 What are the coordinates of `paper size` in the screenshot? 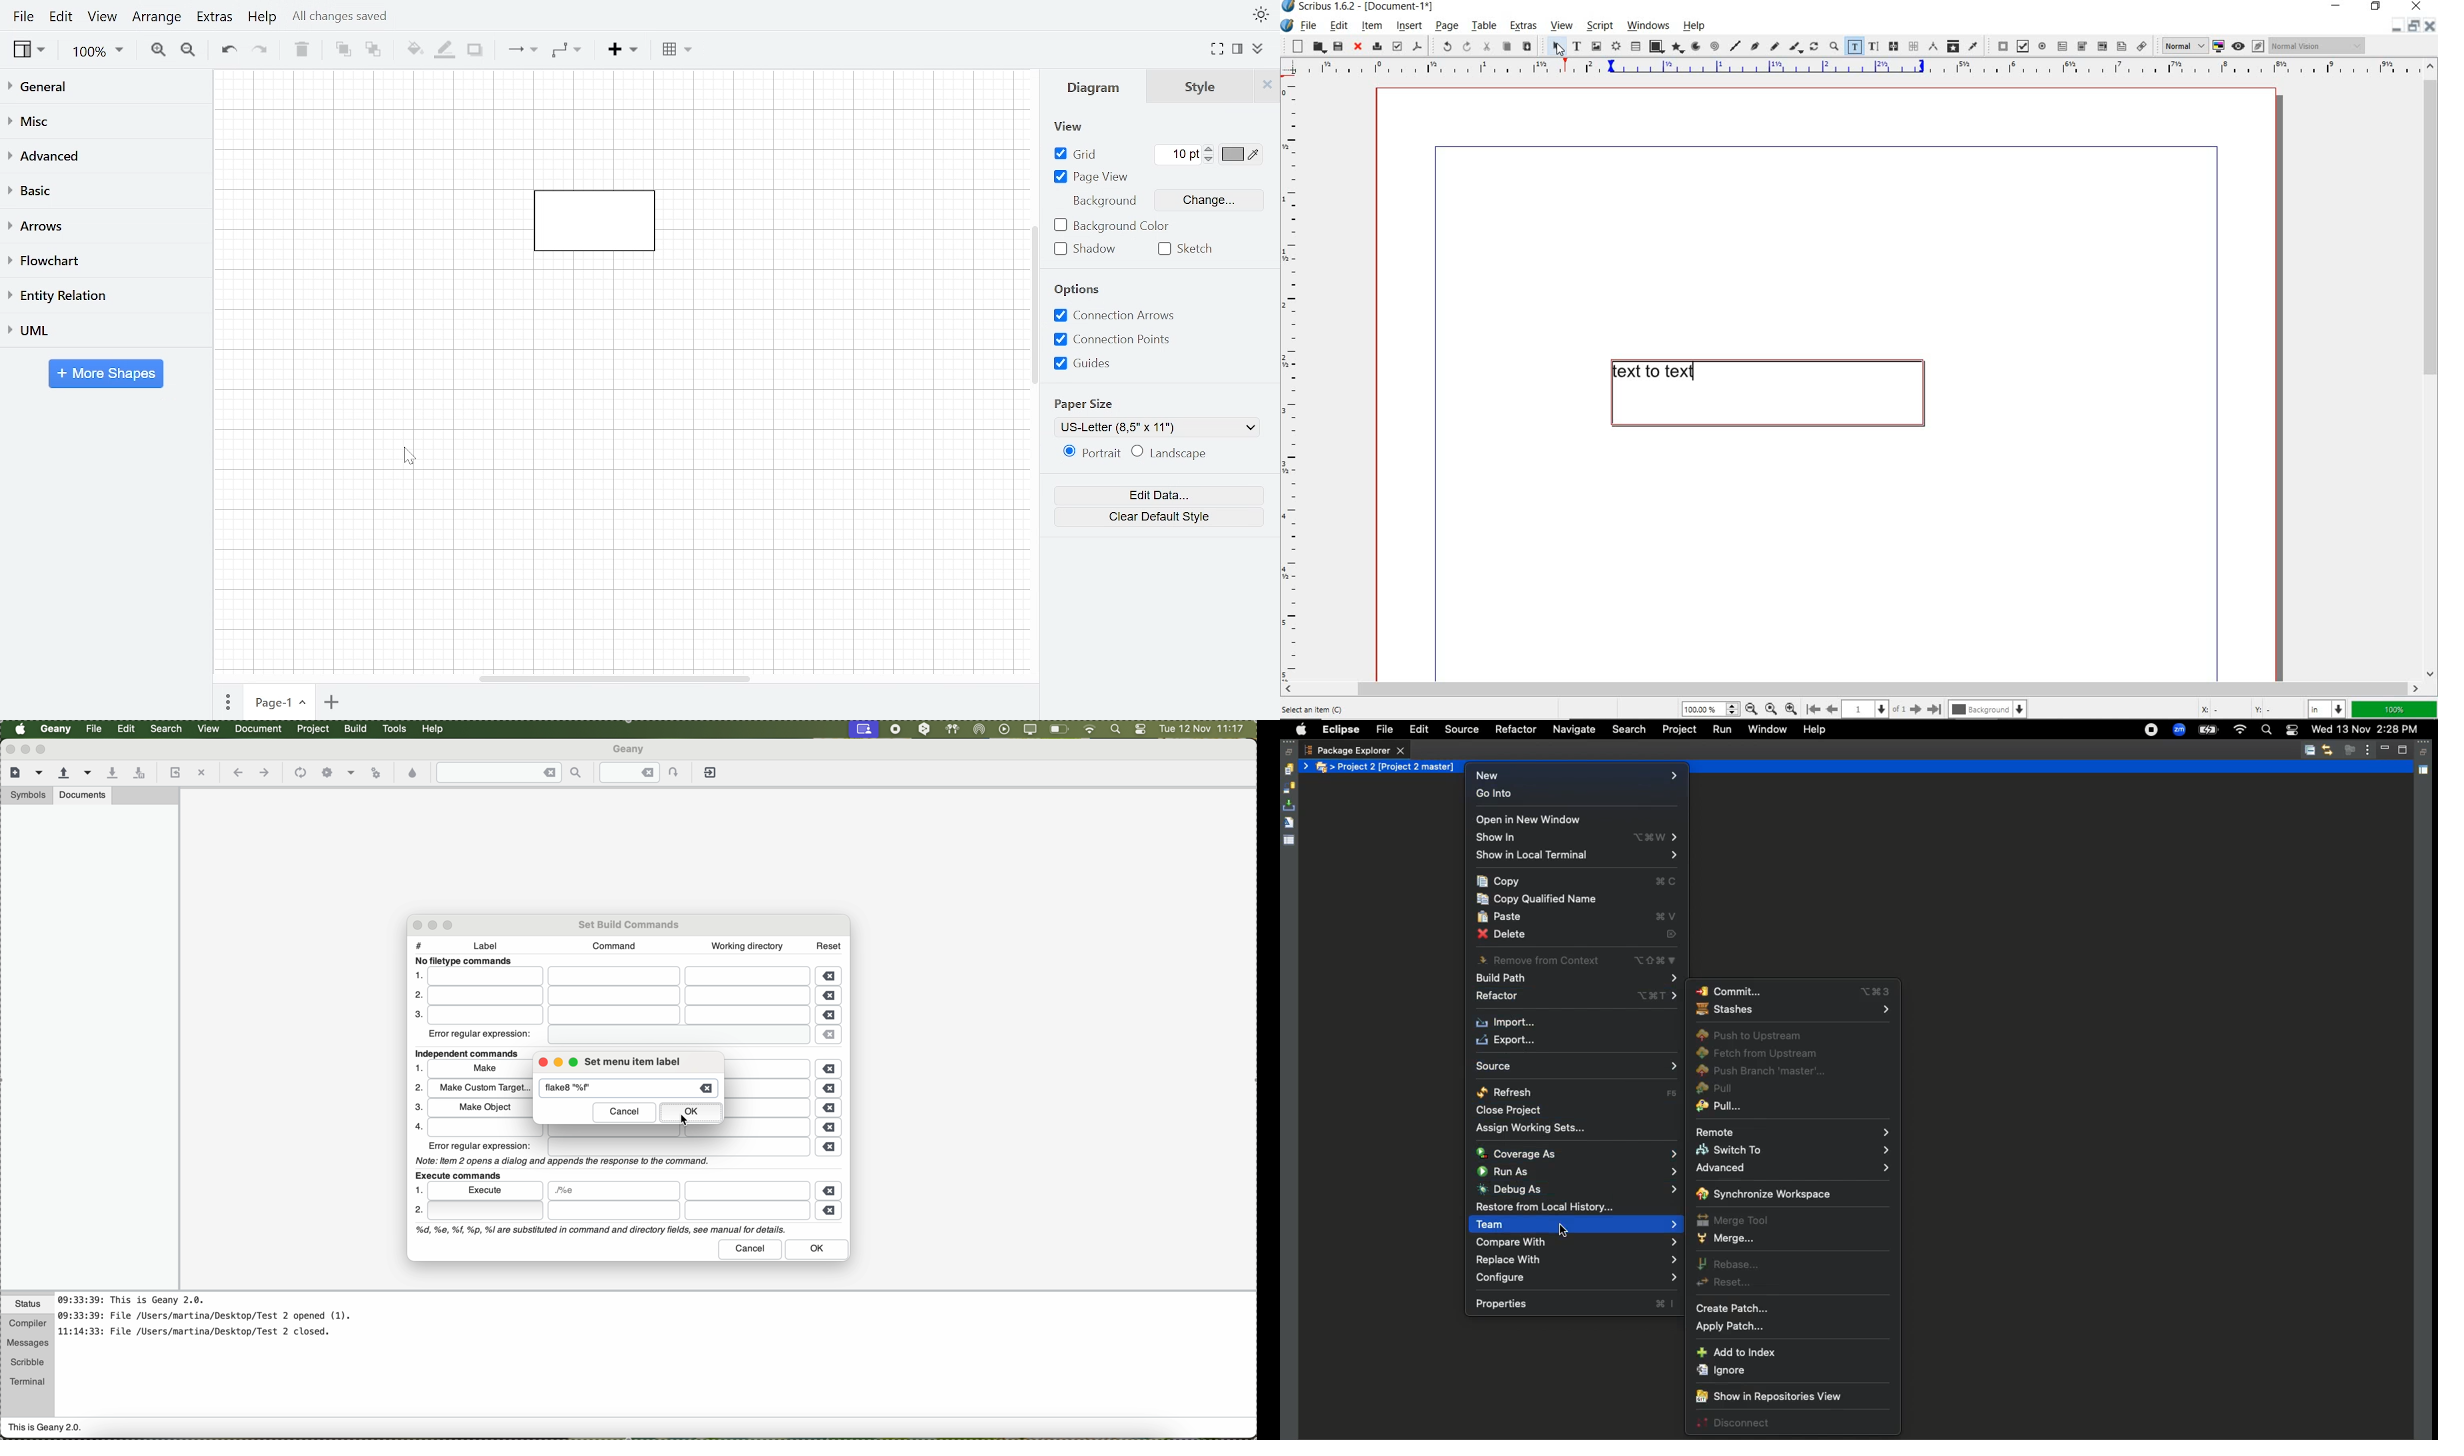 It's located at (1082, 403).